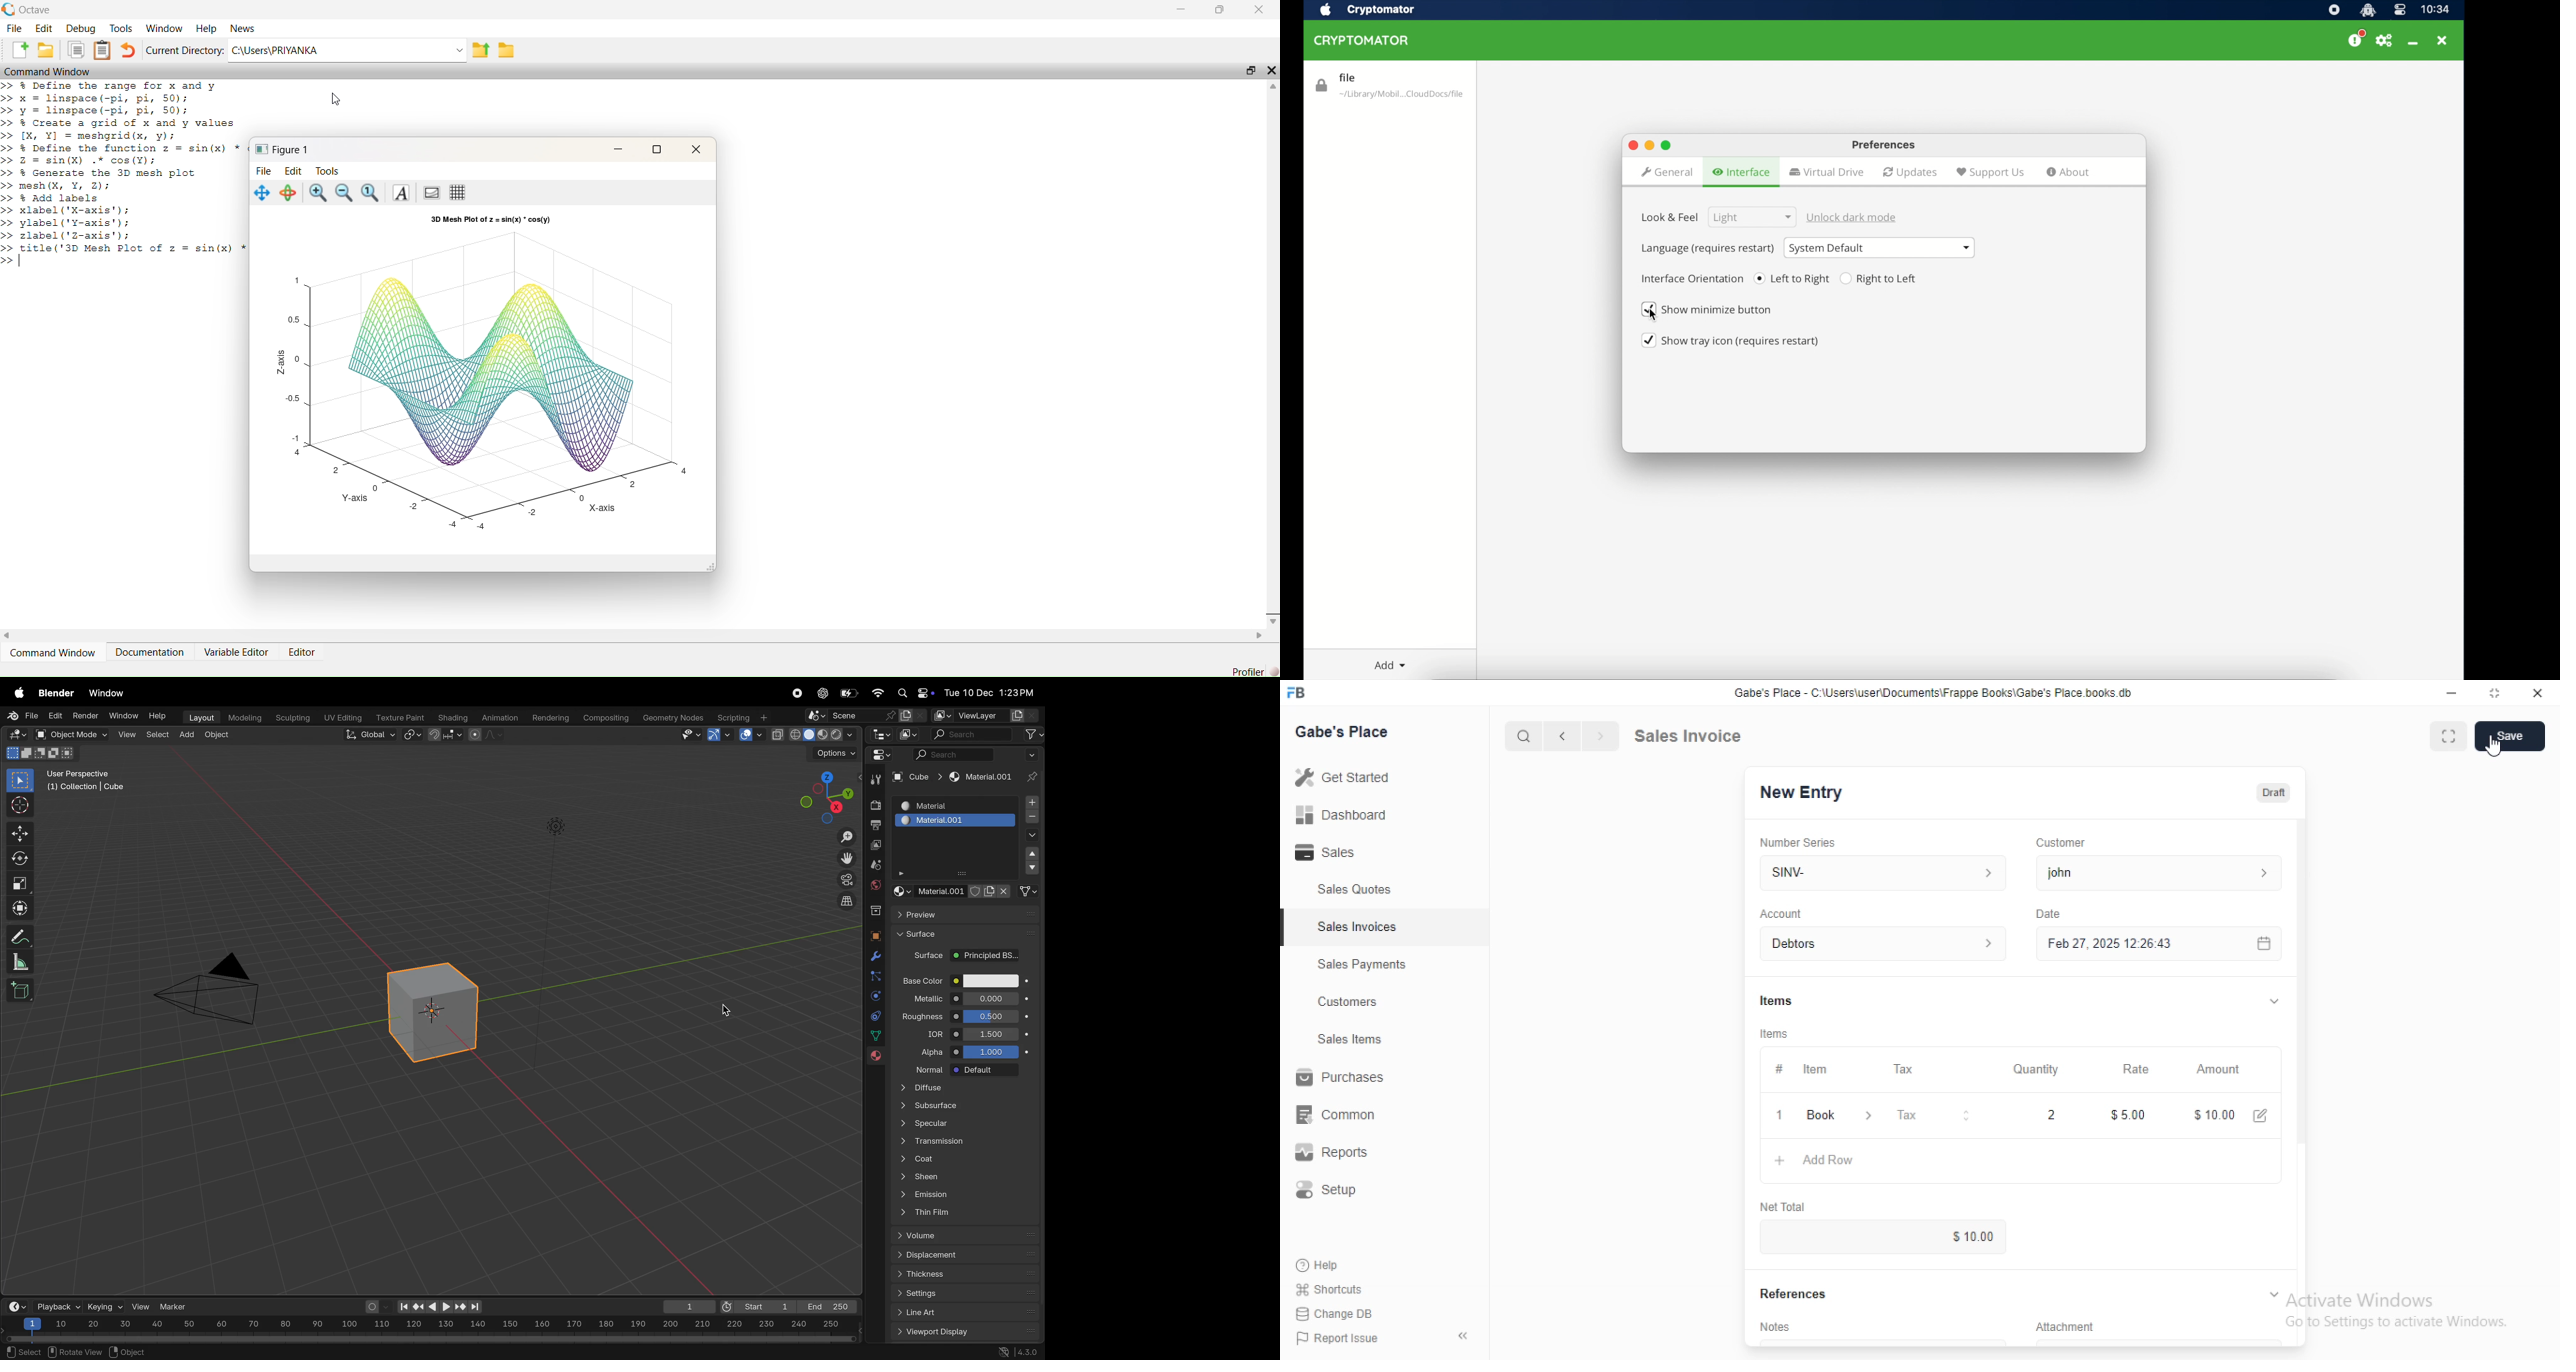 The image size is (2576, 1372). What do you see at coordinates (2495, 694) in the screenshot?
I see `Expand` at bounding box center [2495, 694].